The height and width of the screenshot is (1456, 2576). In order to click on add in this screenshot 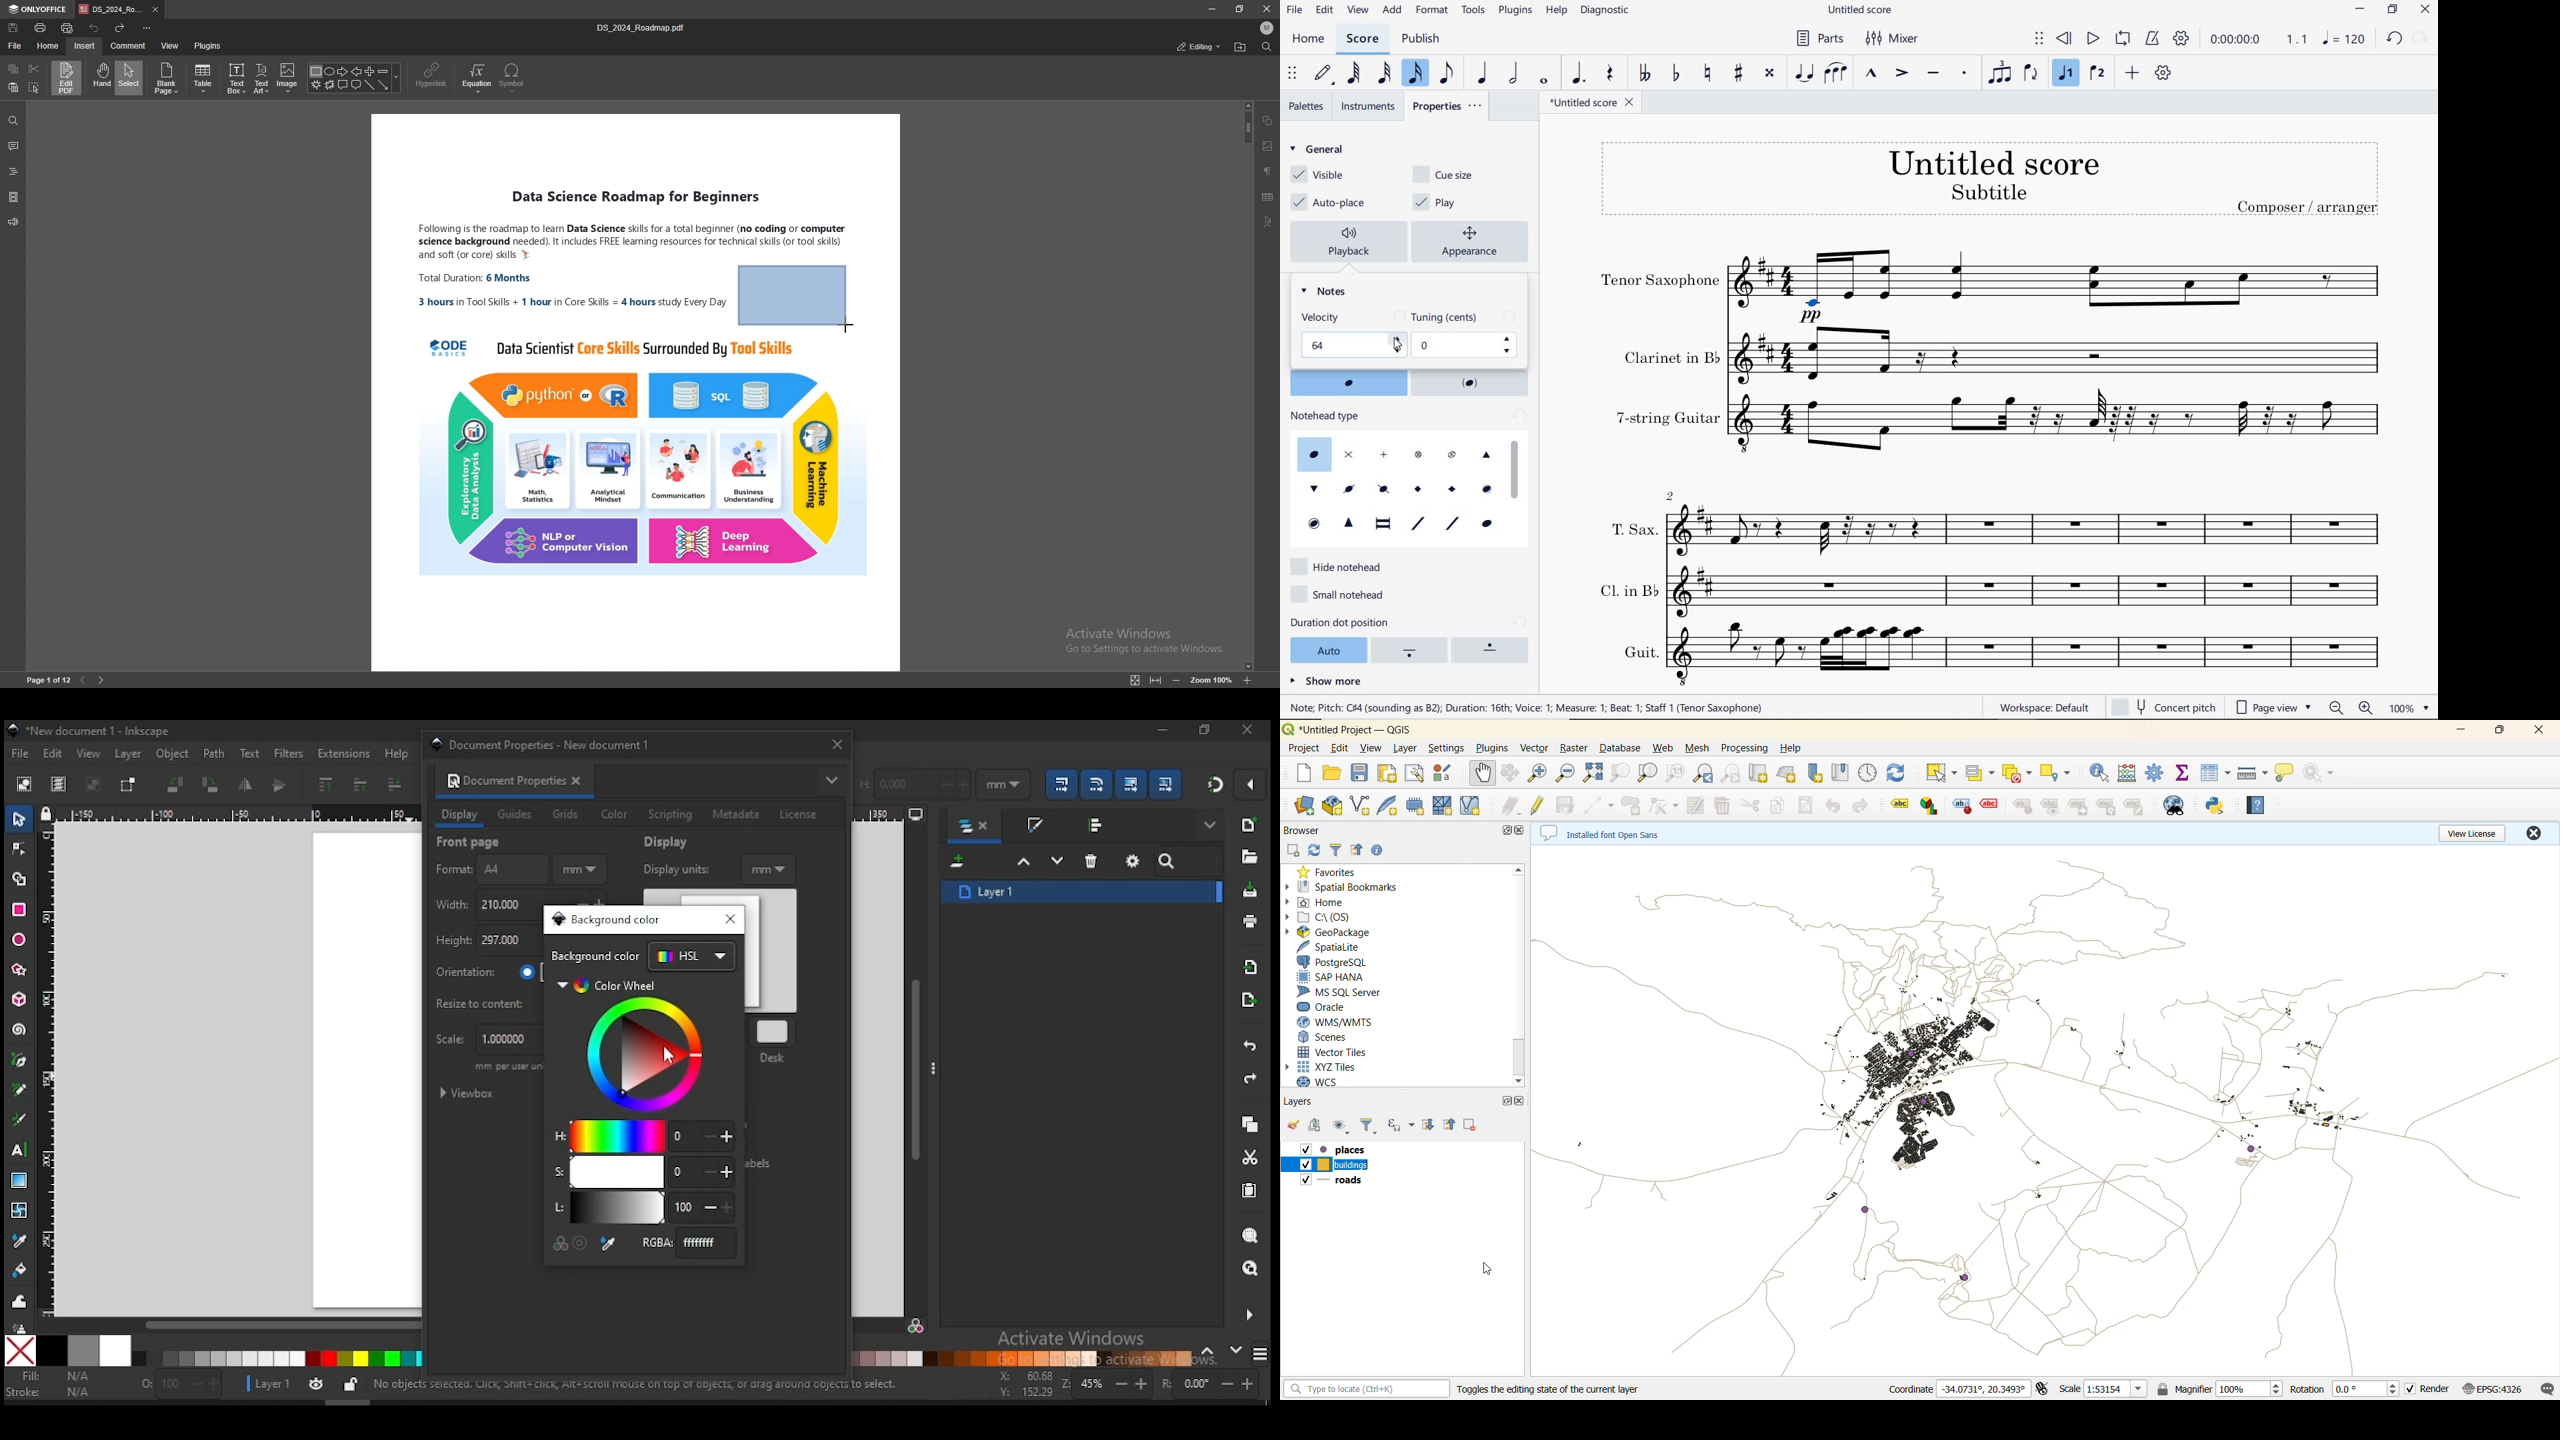, I will do `click(1392, 10)`.